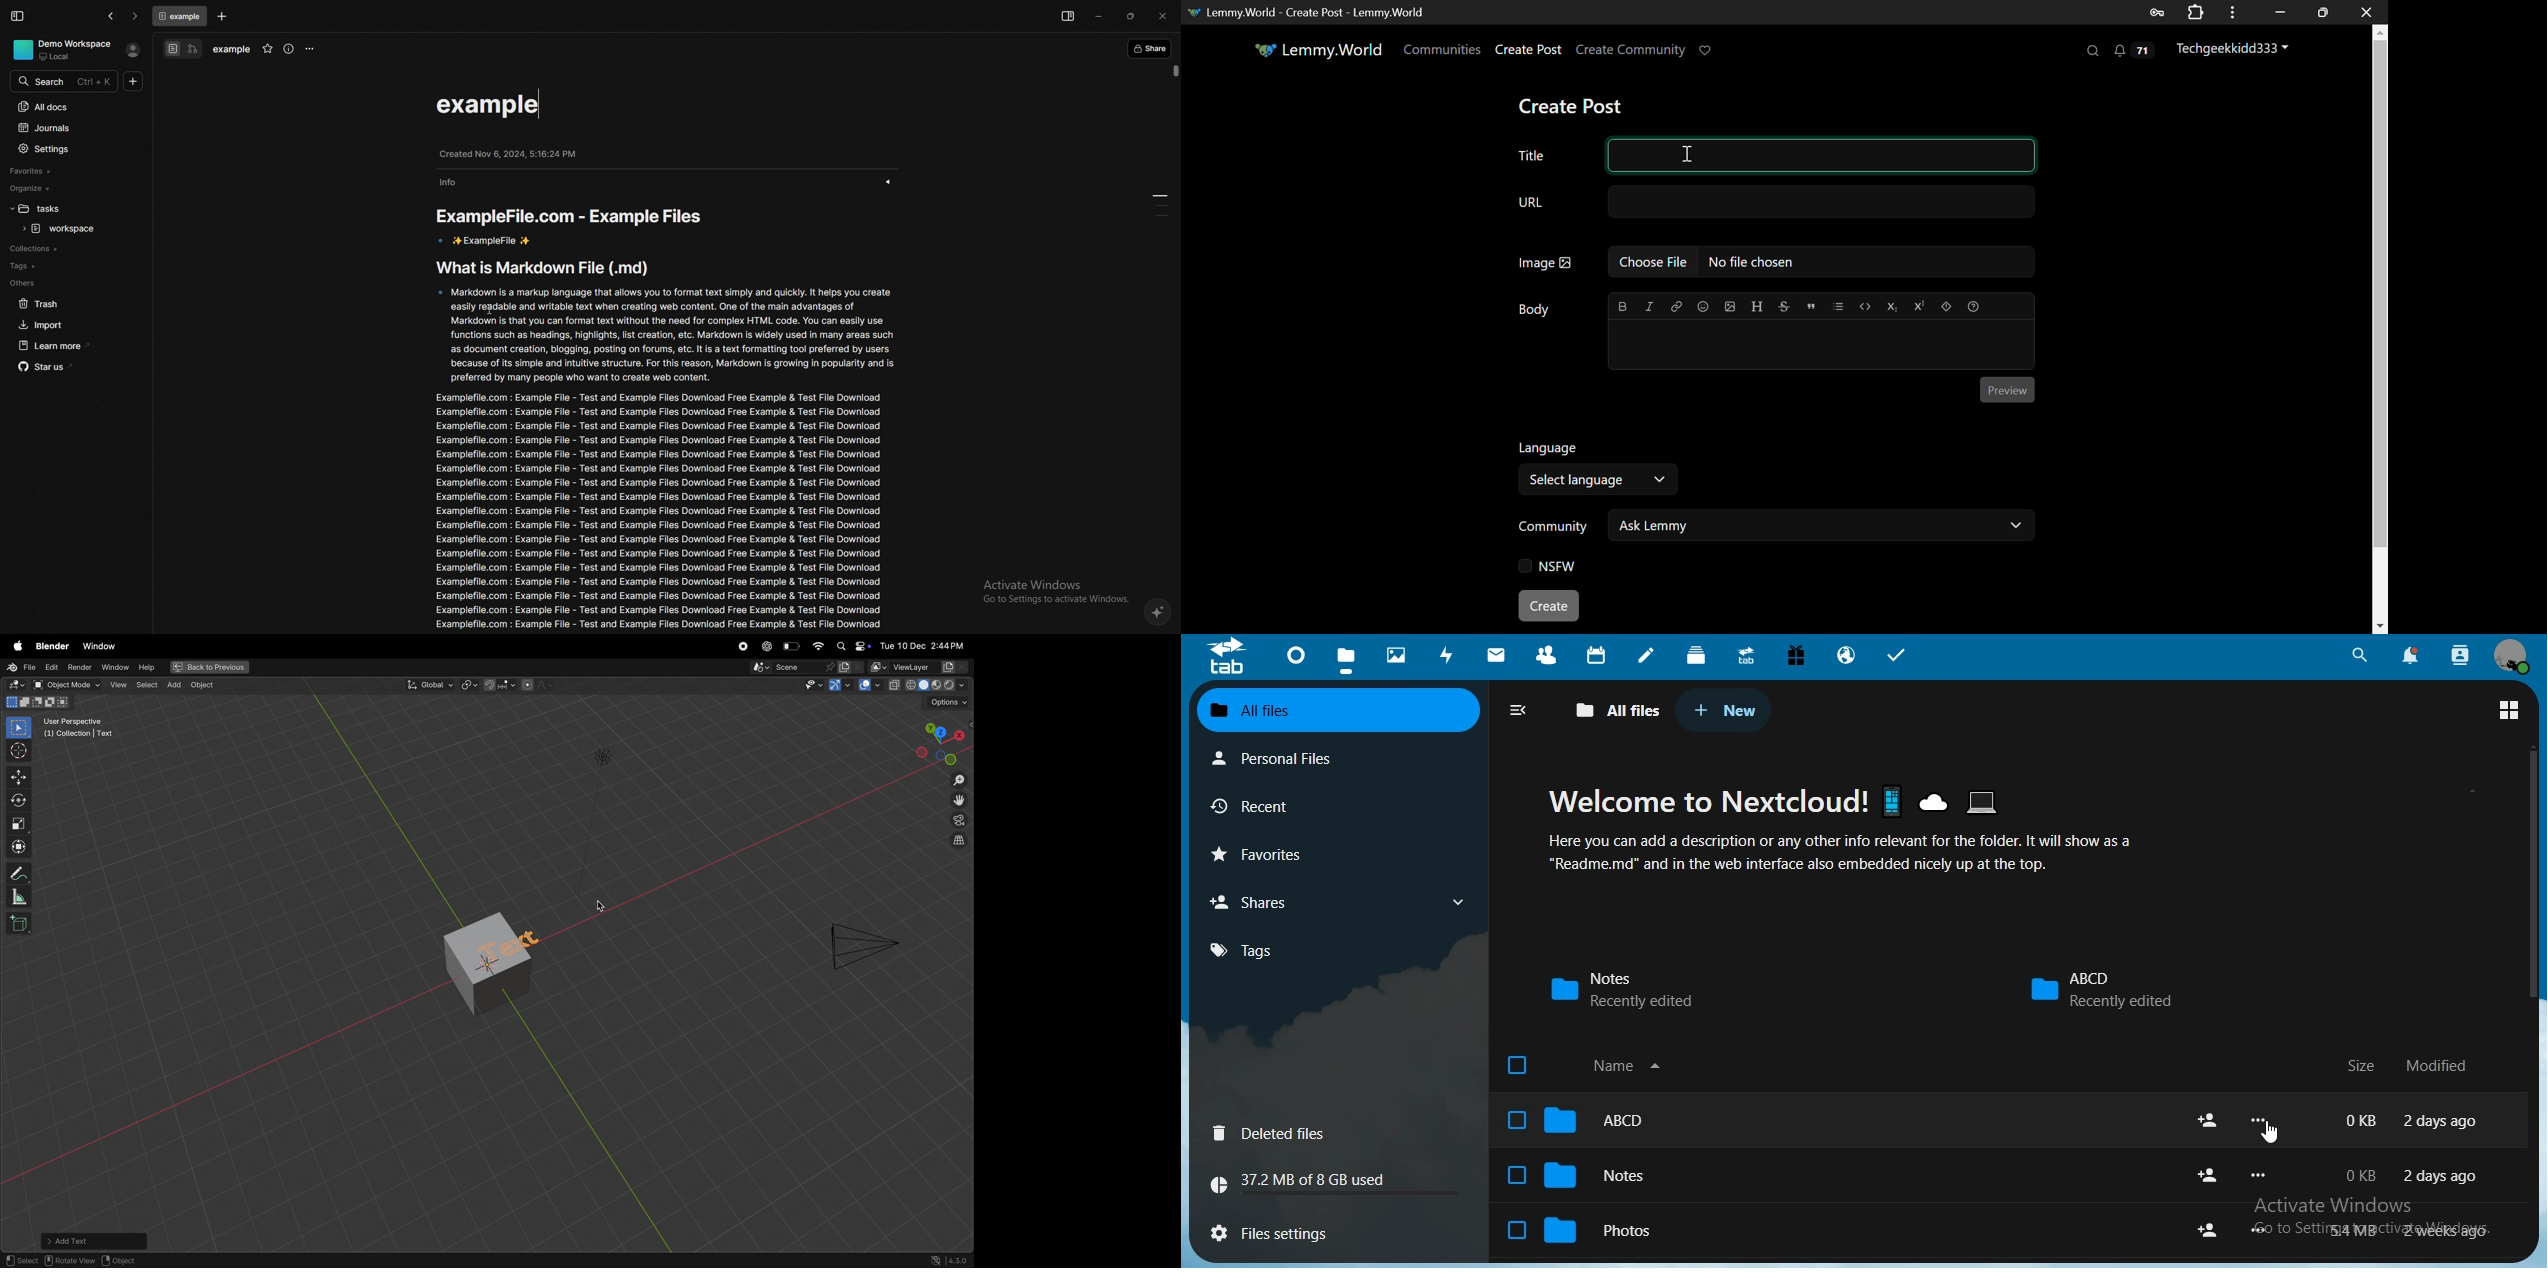  Describe the element at coordinates (1311, 12) in the screenshot. I see `Lemmy.World - Create Post - Lemmy.World` at that location.